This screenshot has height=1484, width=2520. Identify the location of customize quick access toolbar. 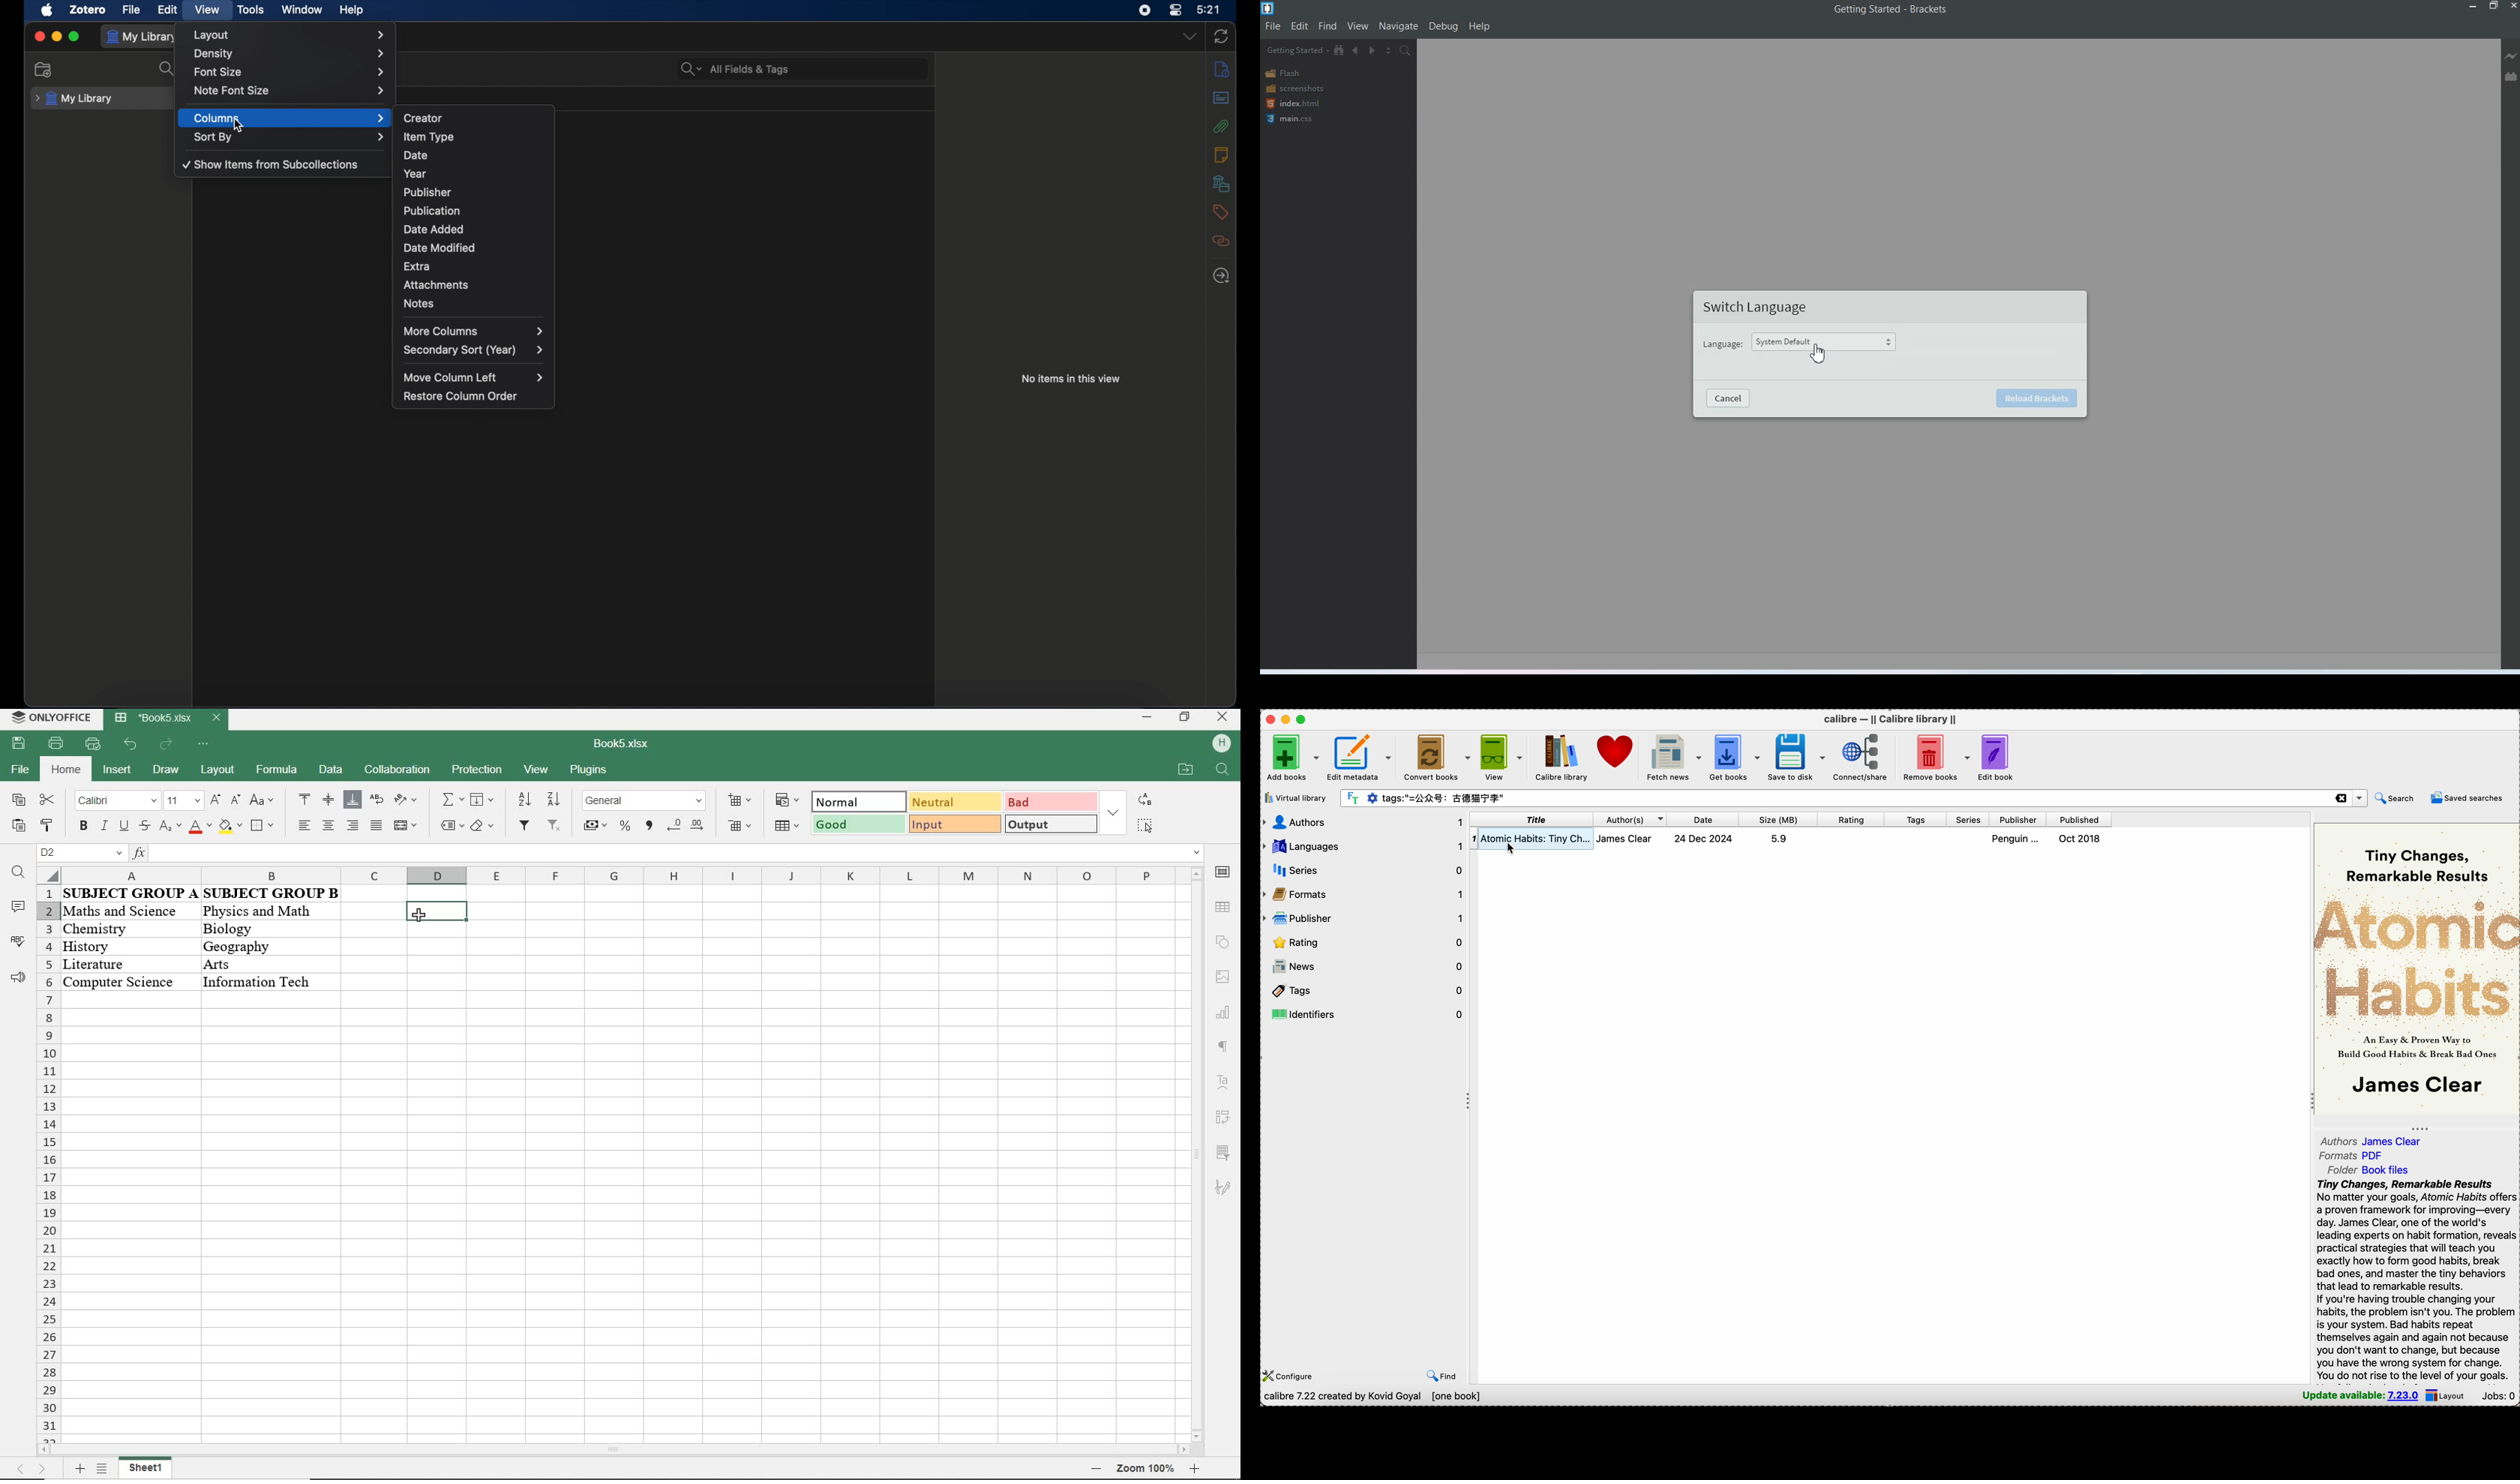
(92, 744).